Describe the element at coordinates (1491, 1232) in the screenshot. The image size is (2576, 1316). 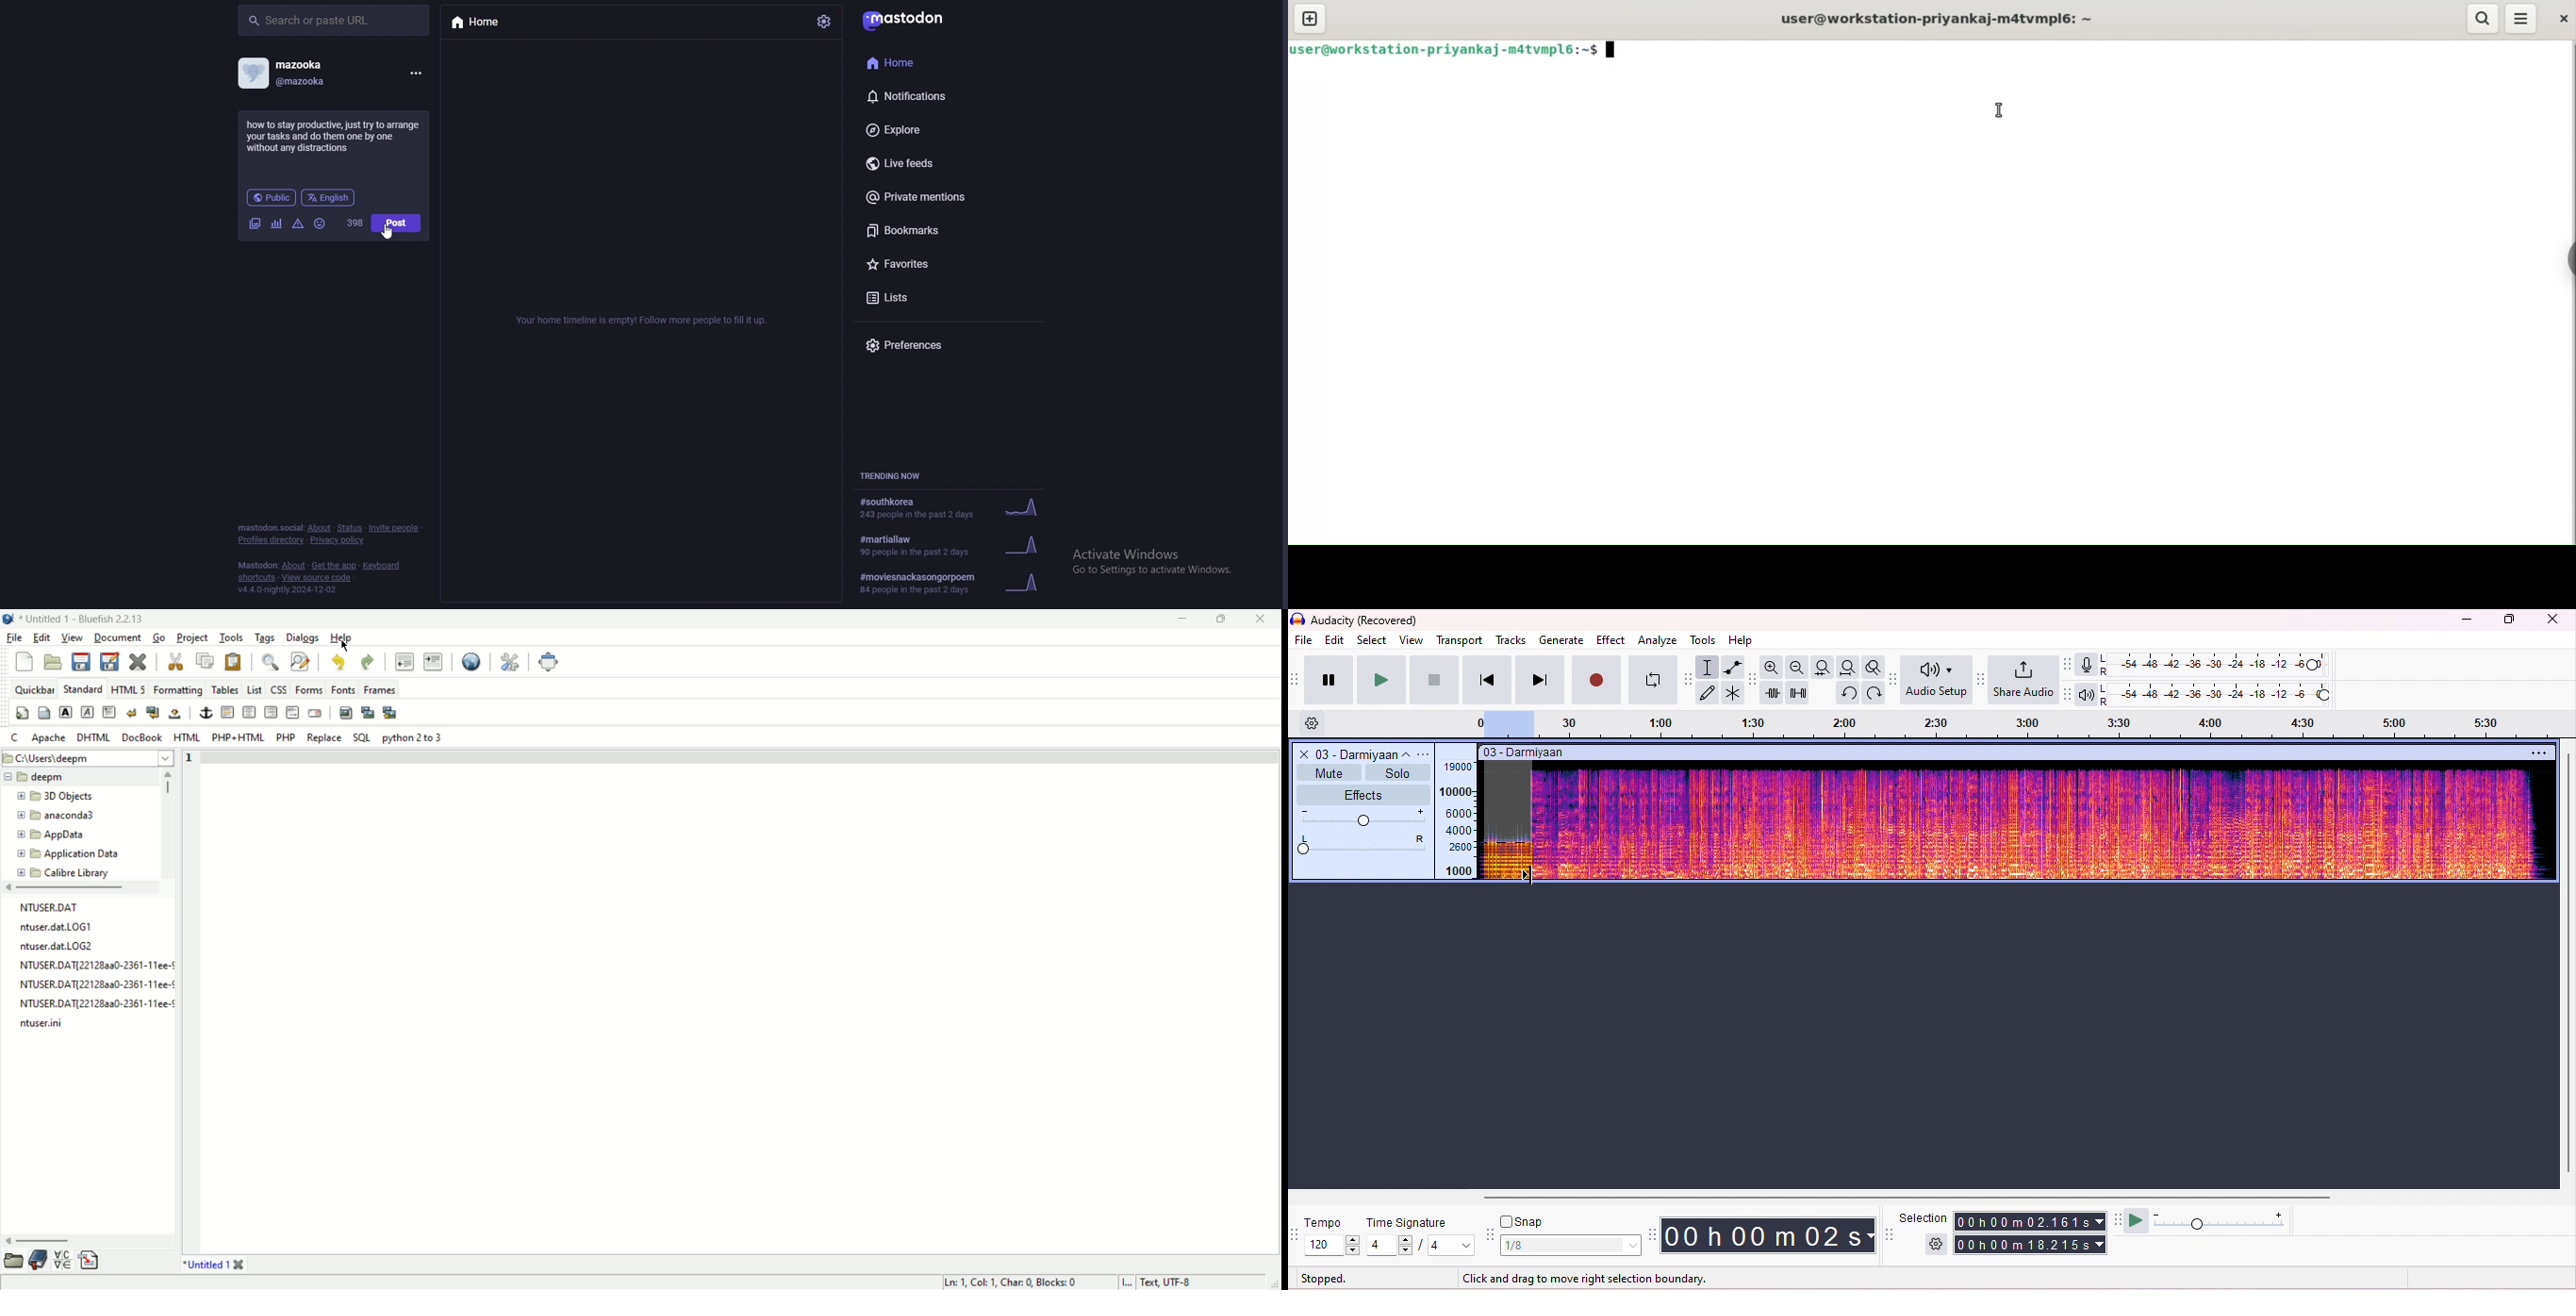
I see `snap tool bar` at that location.